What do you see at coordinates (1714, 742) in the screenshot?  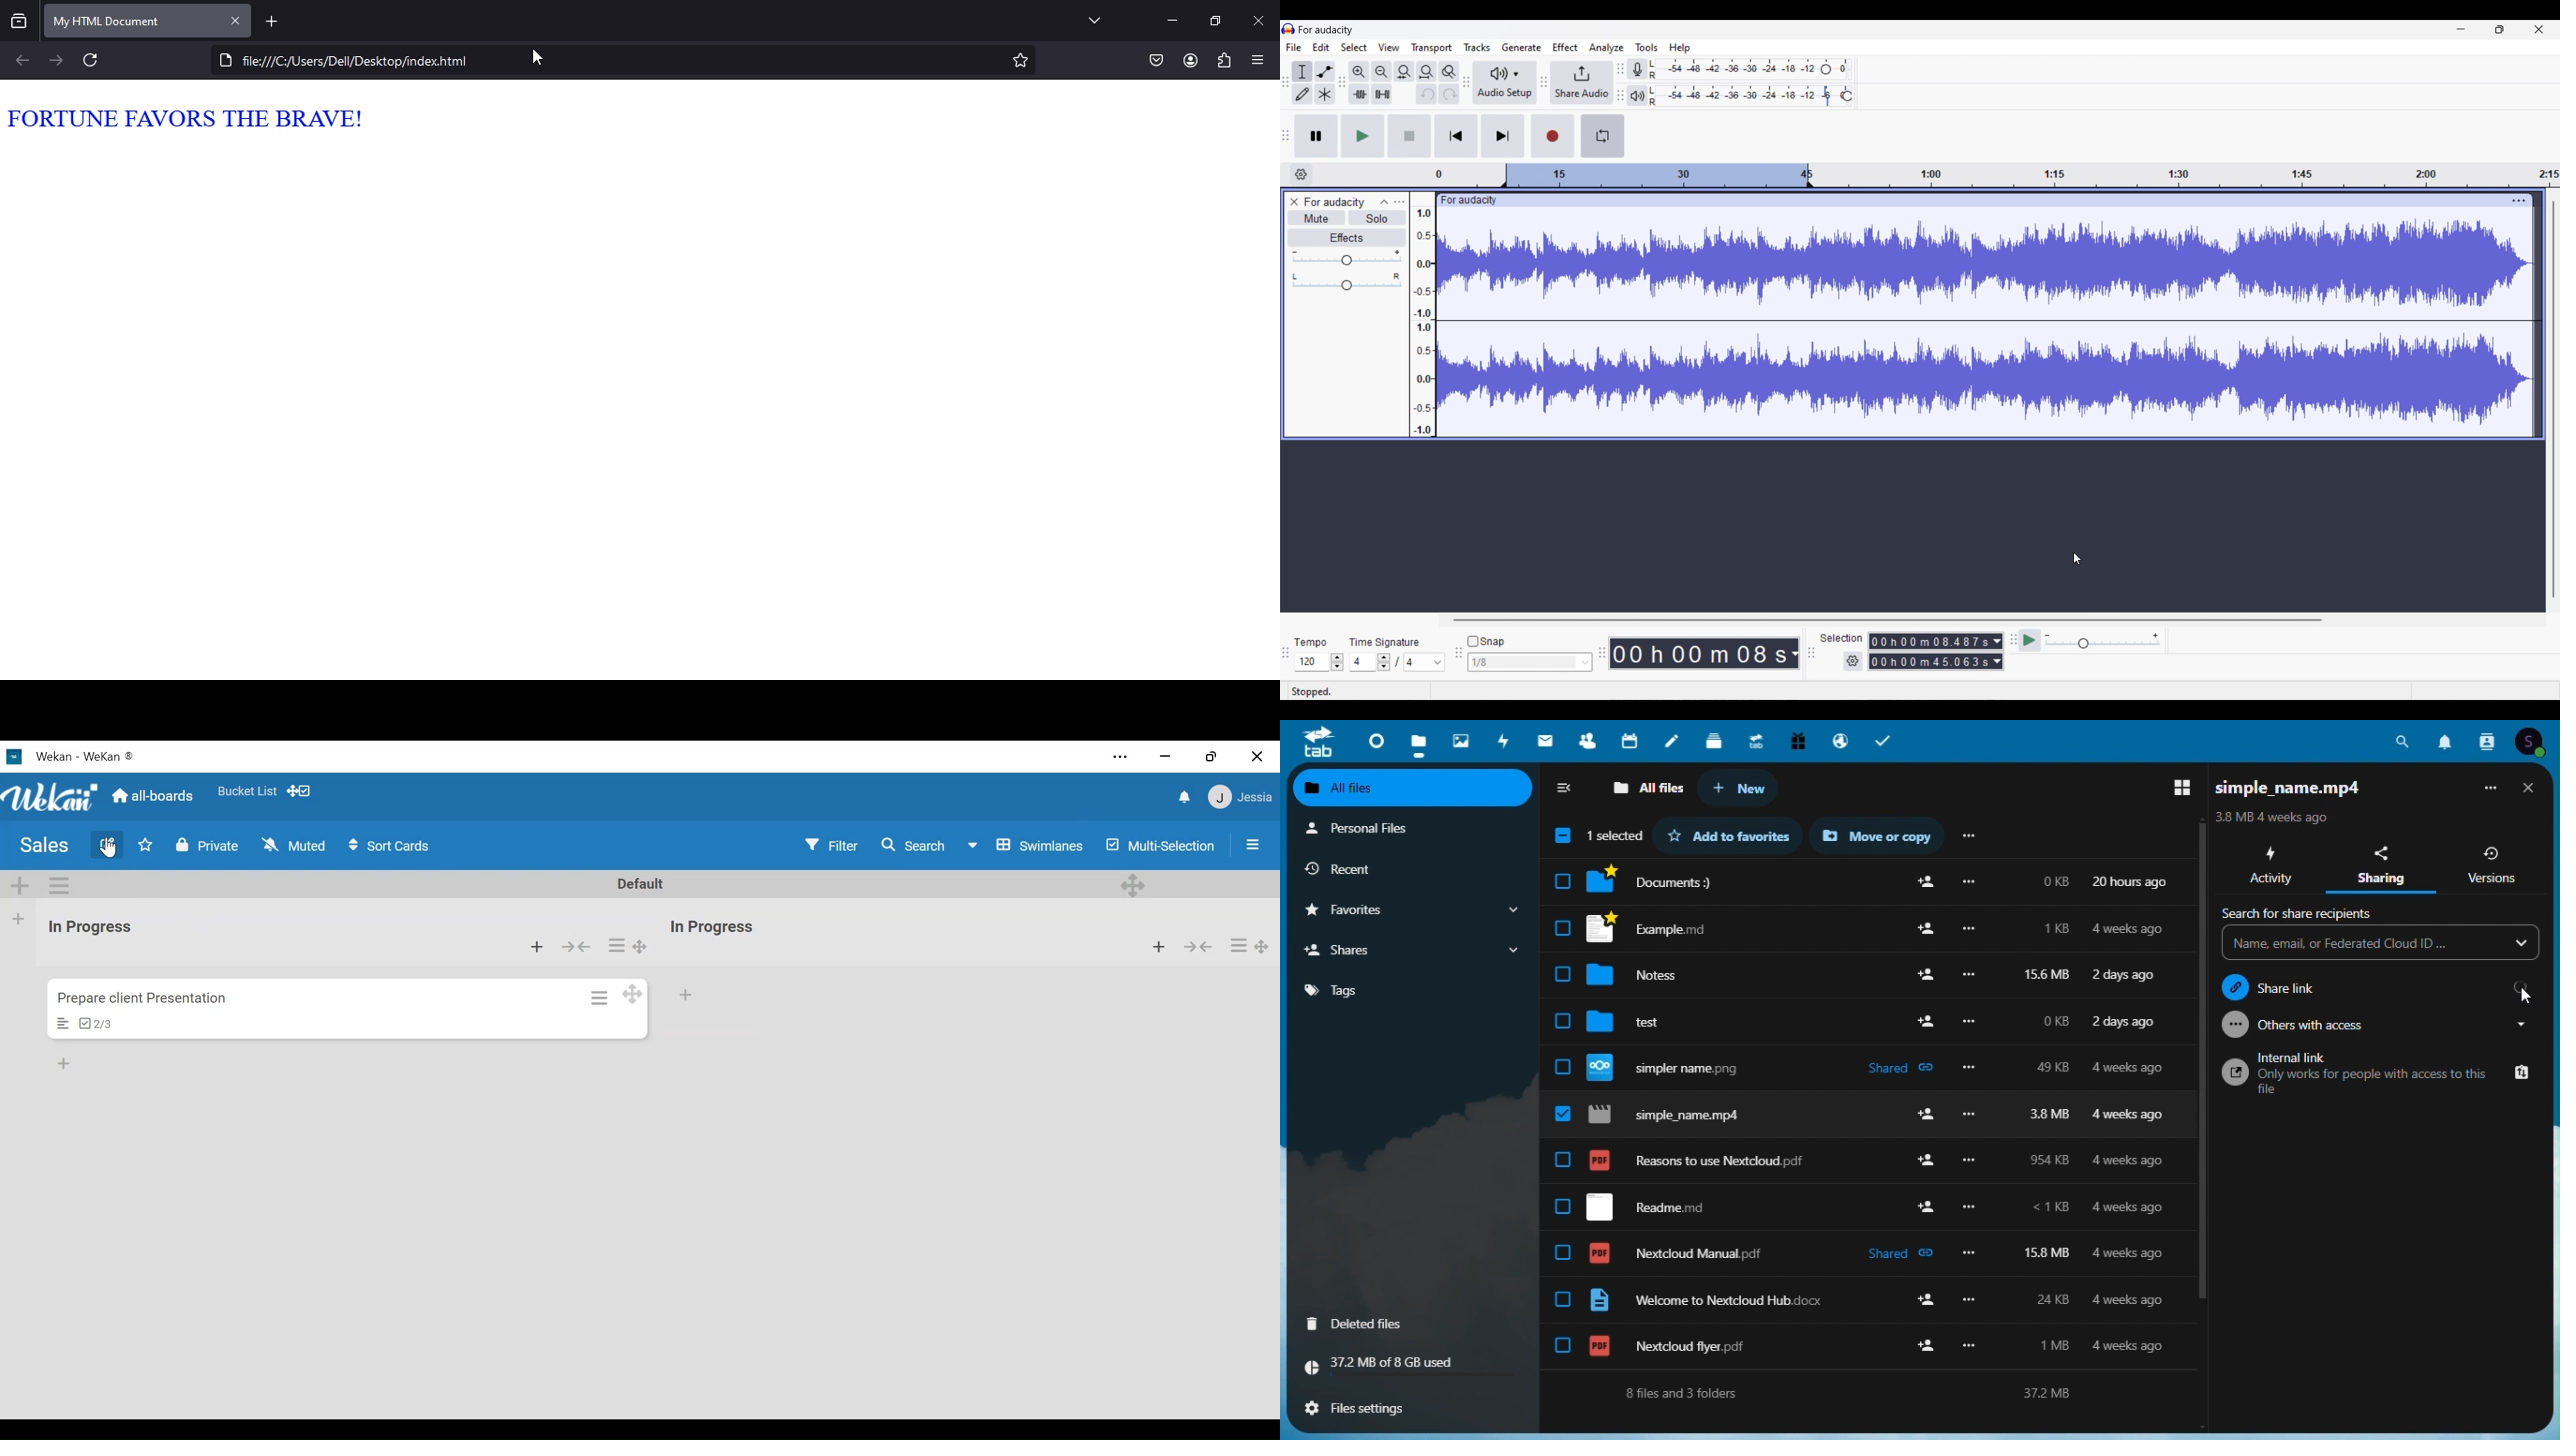 I see `deck` at bounding box center [1714, 742].